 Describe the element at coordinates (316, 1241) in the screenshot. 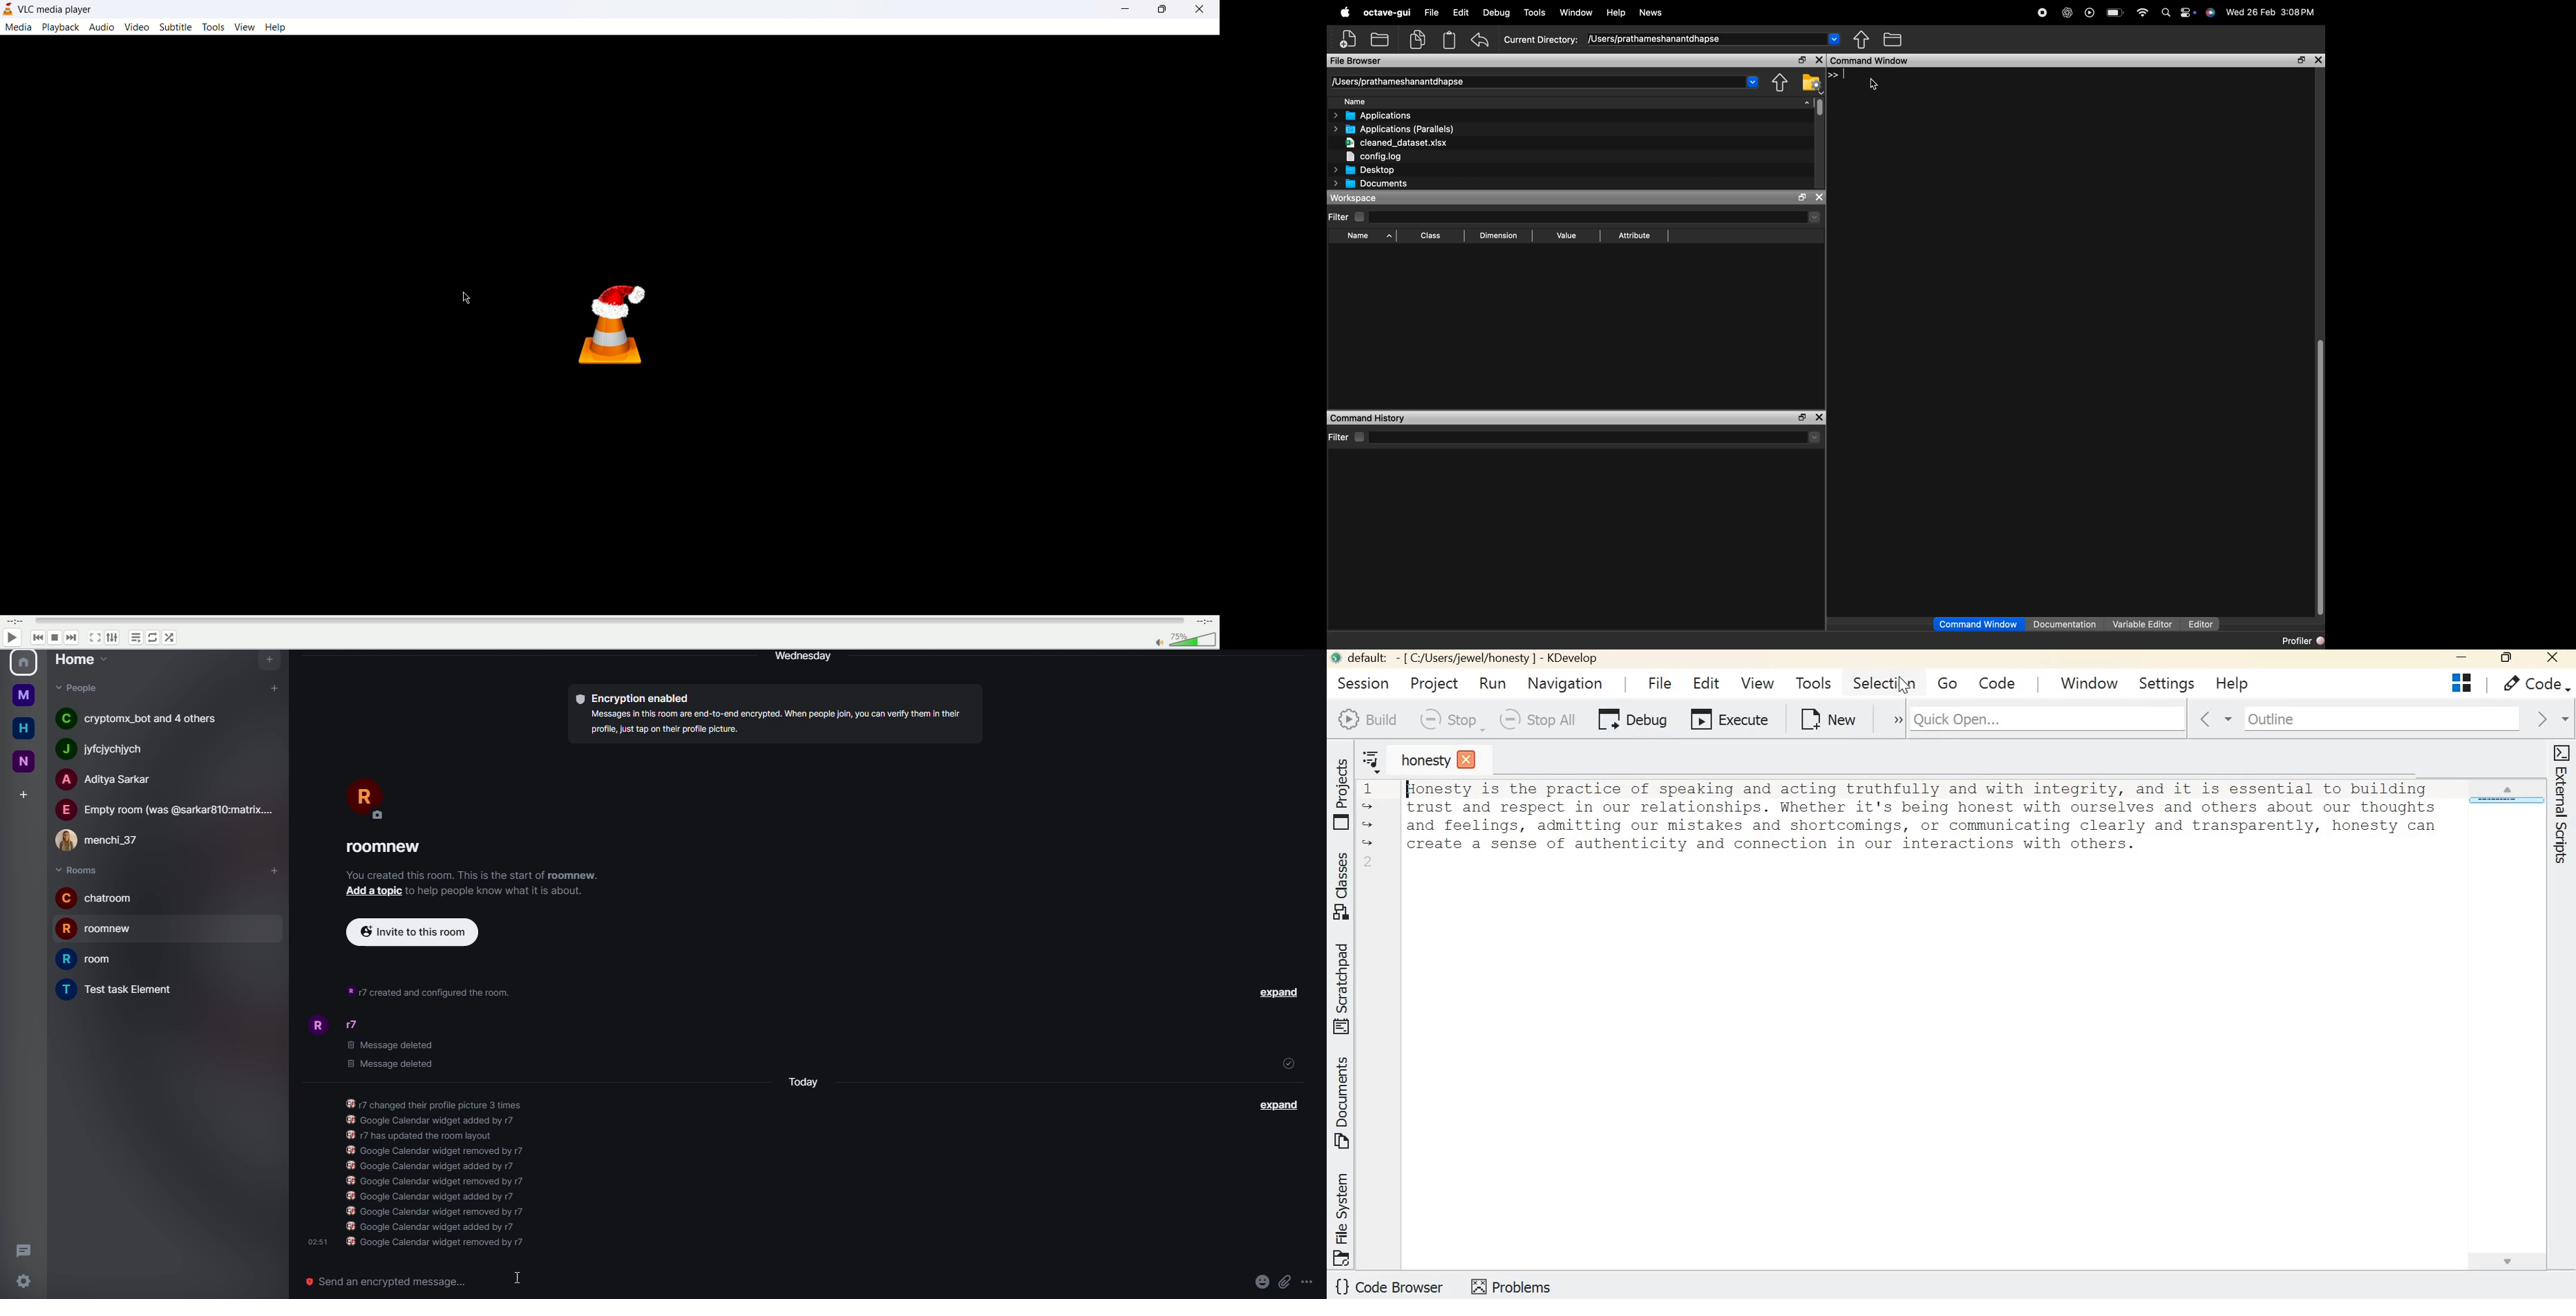

I see `time` at that location.